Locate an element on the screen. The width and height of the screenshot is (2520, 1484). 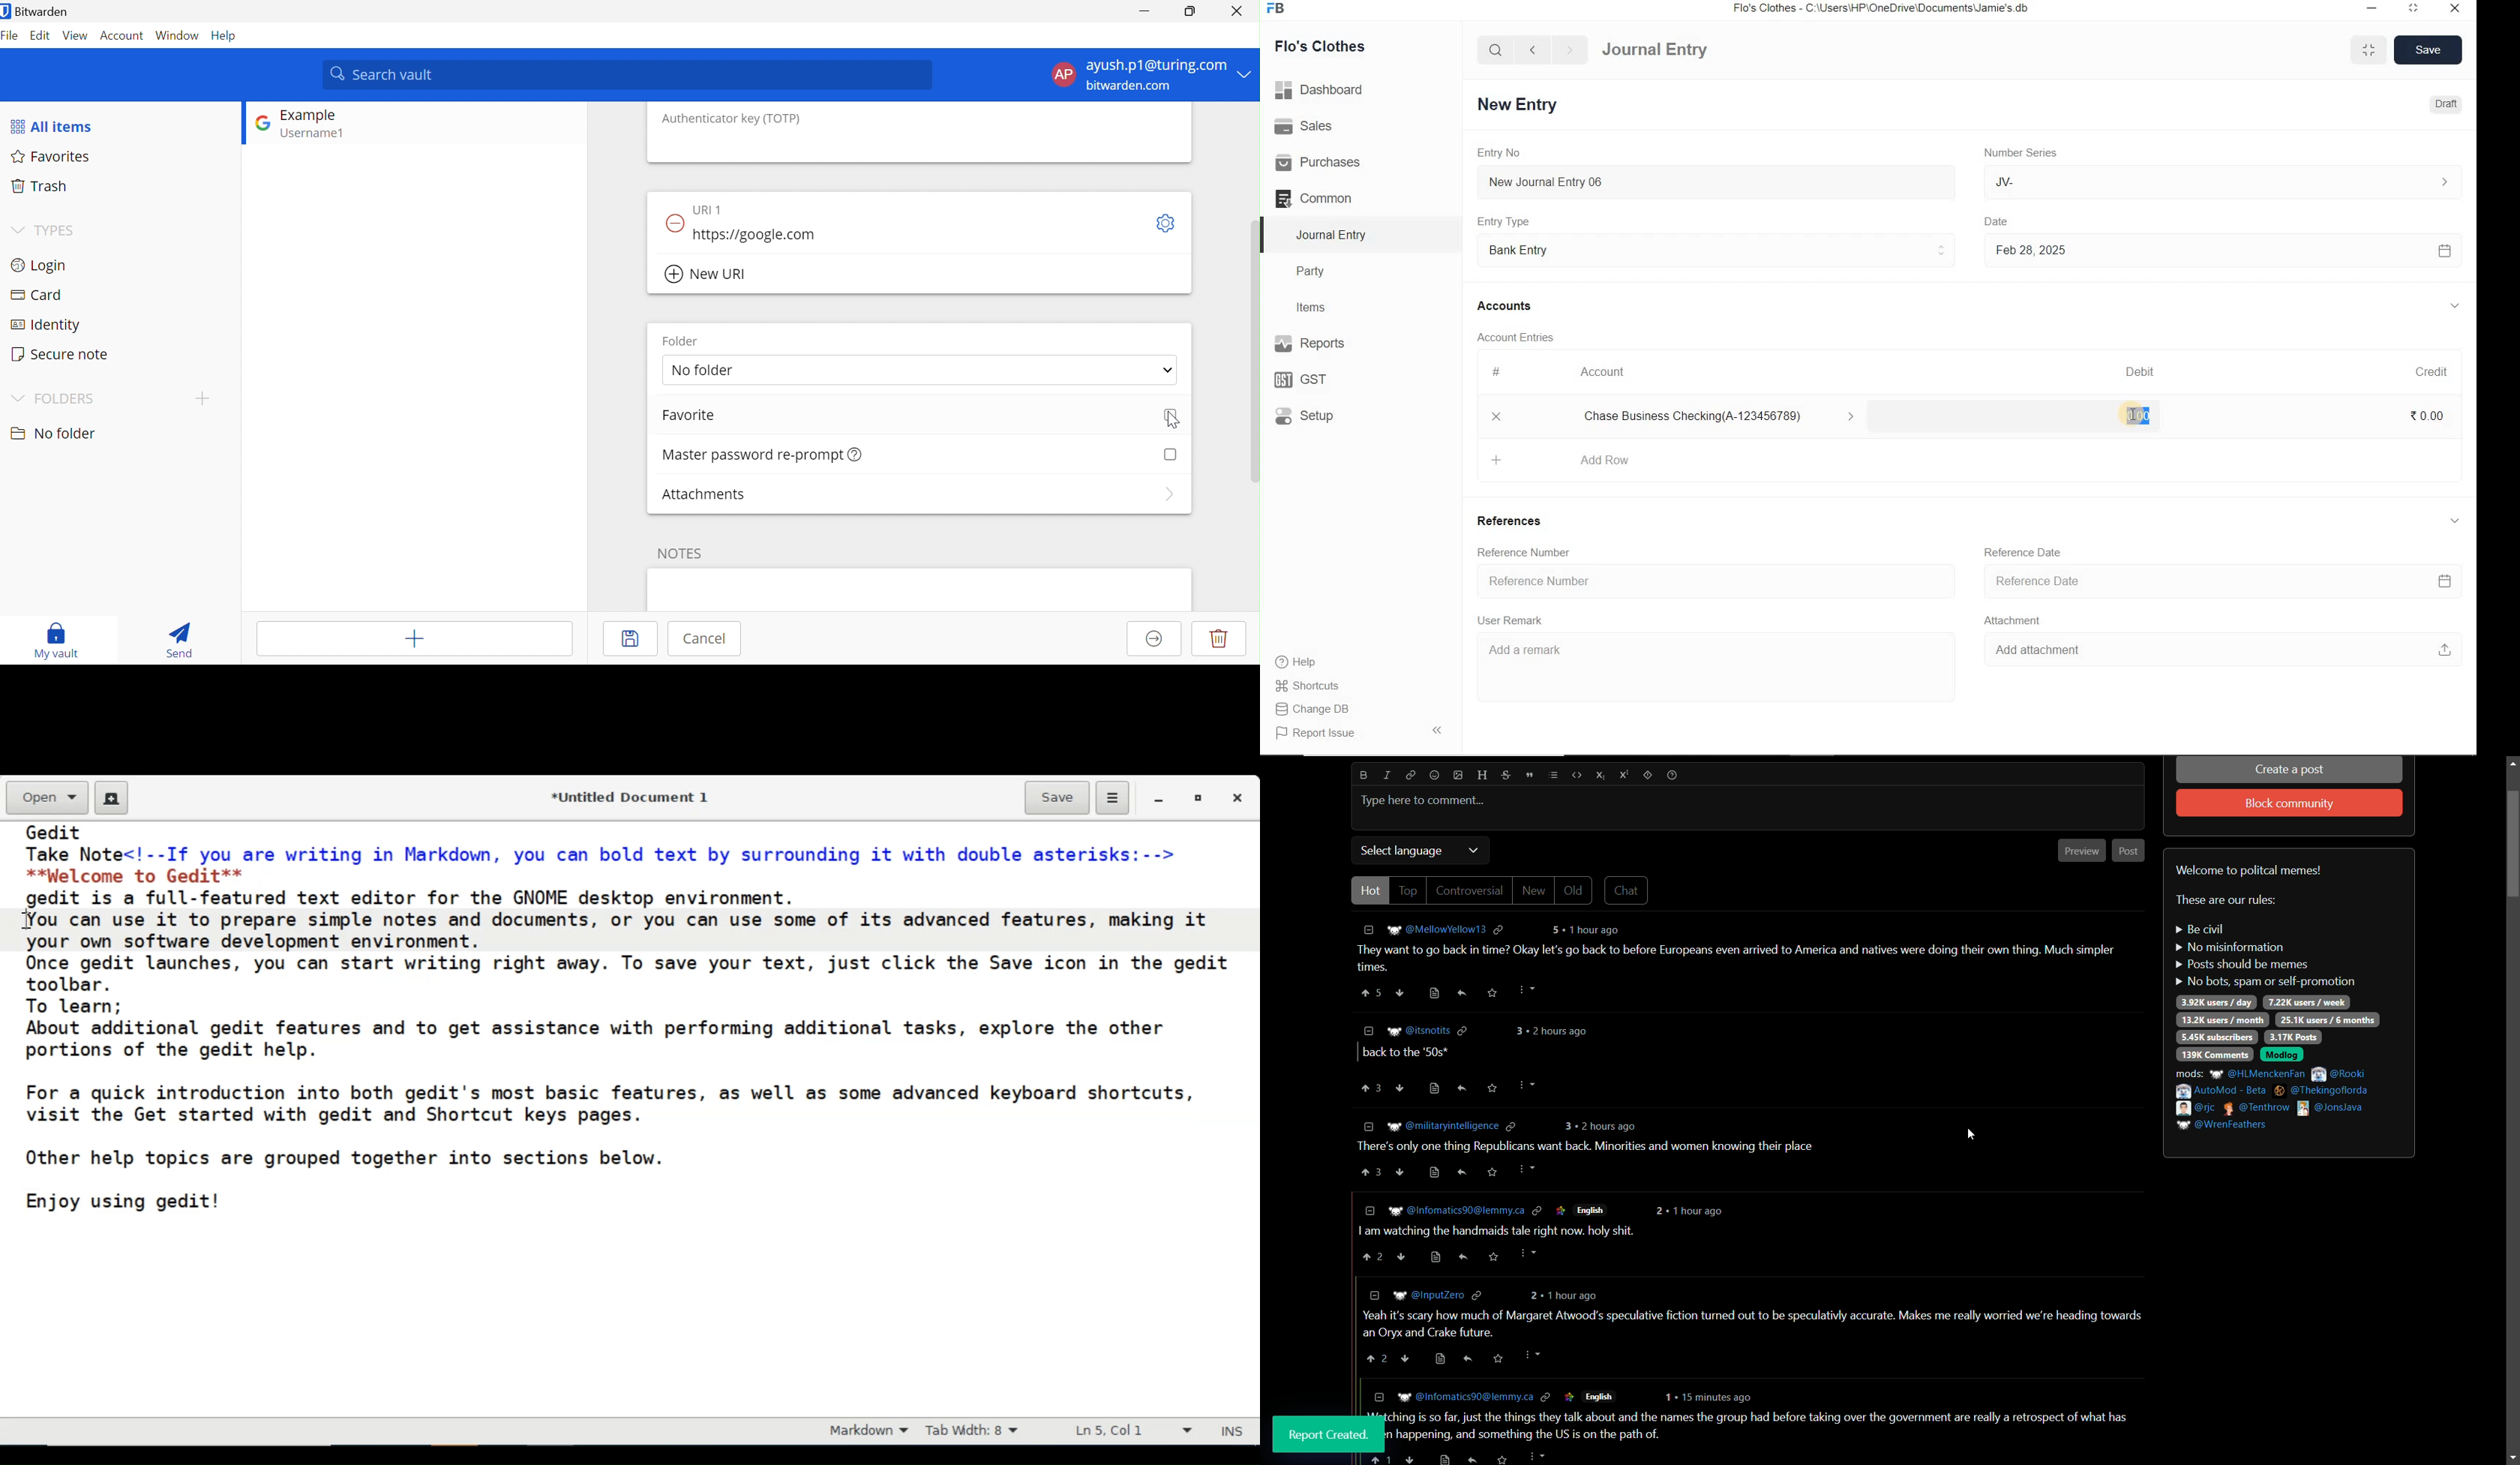
top is located at coordinates (1409, 891).